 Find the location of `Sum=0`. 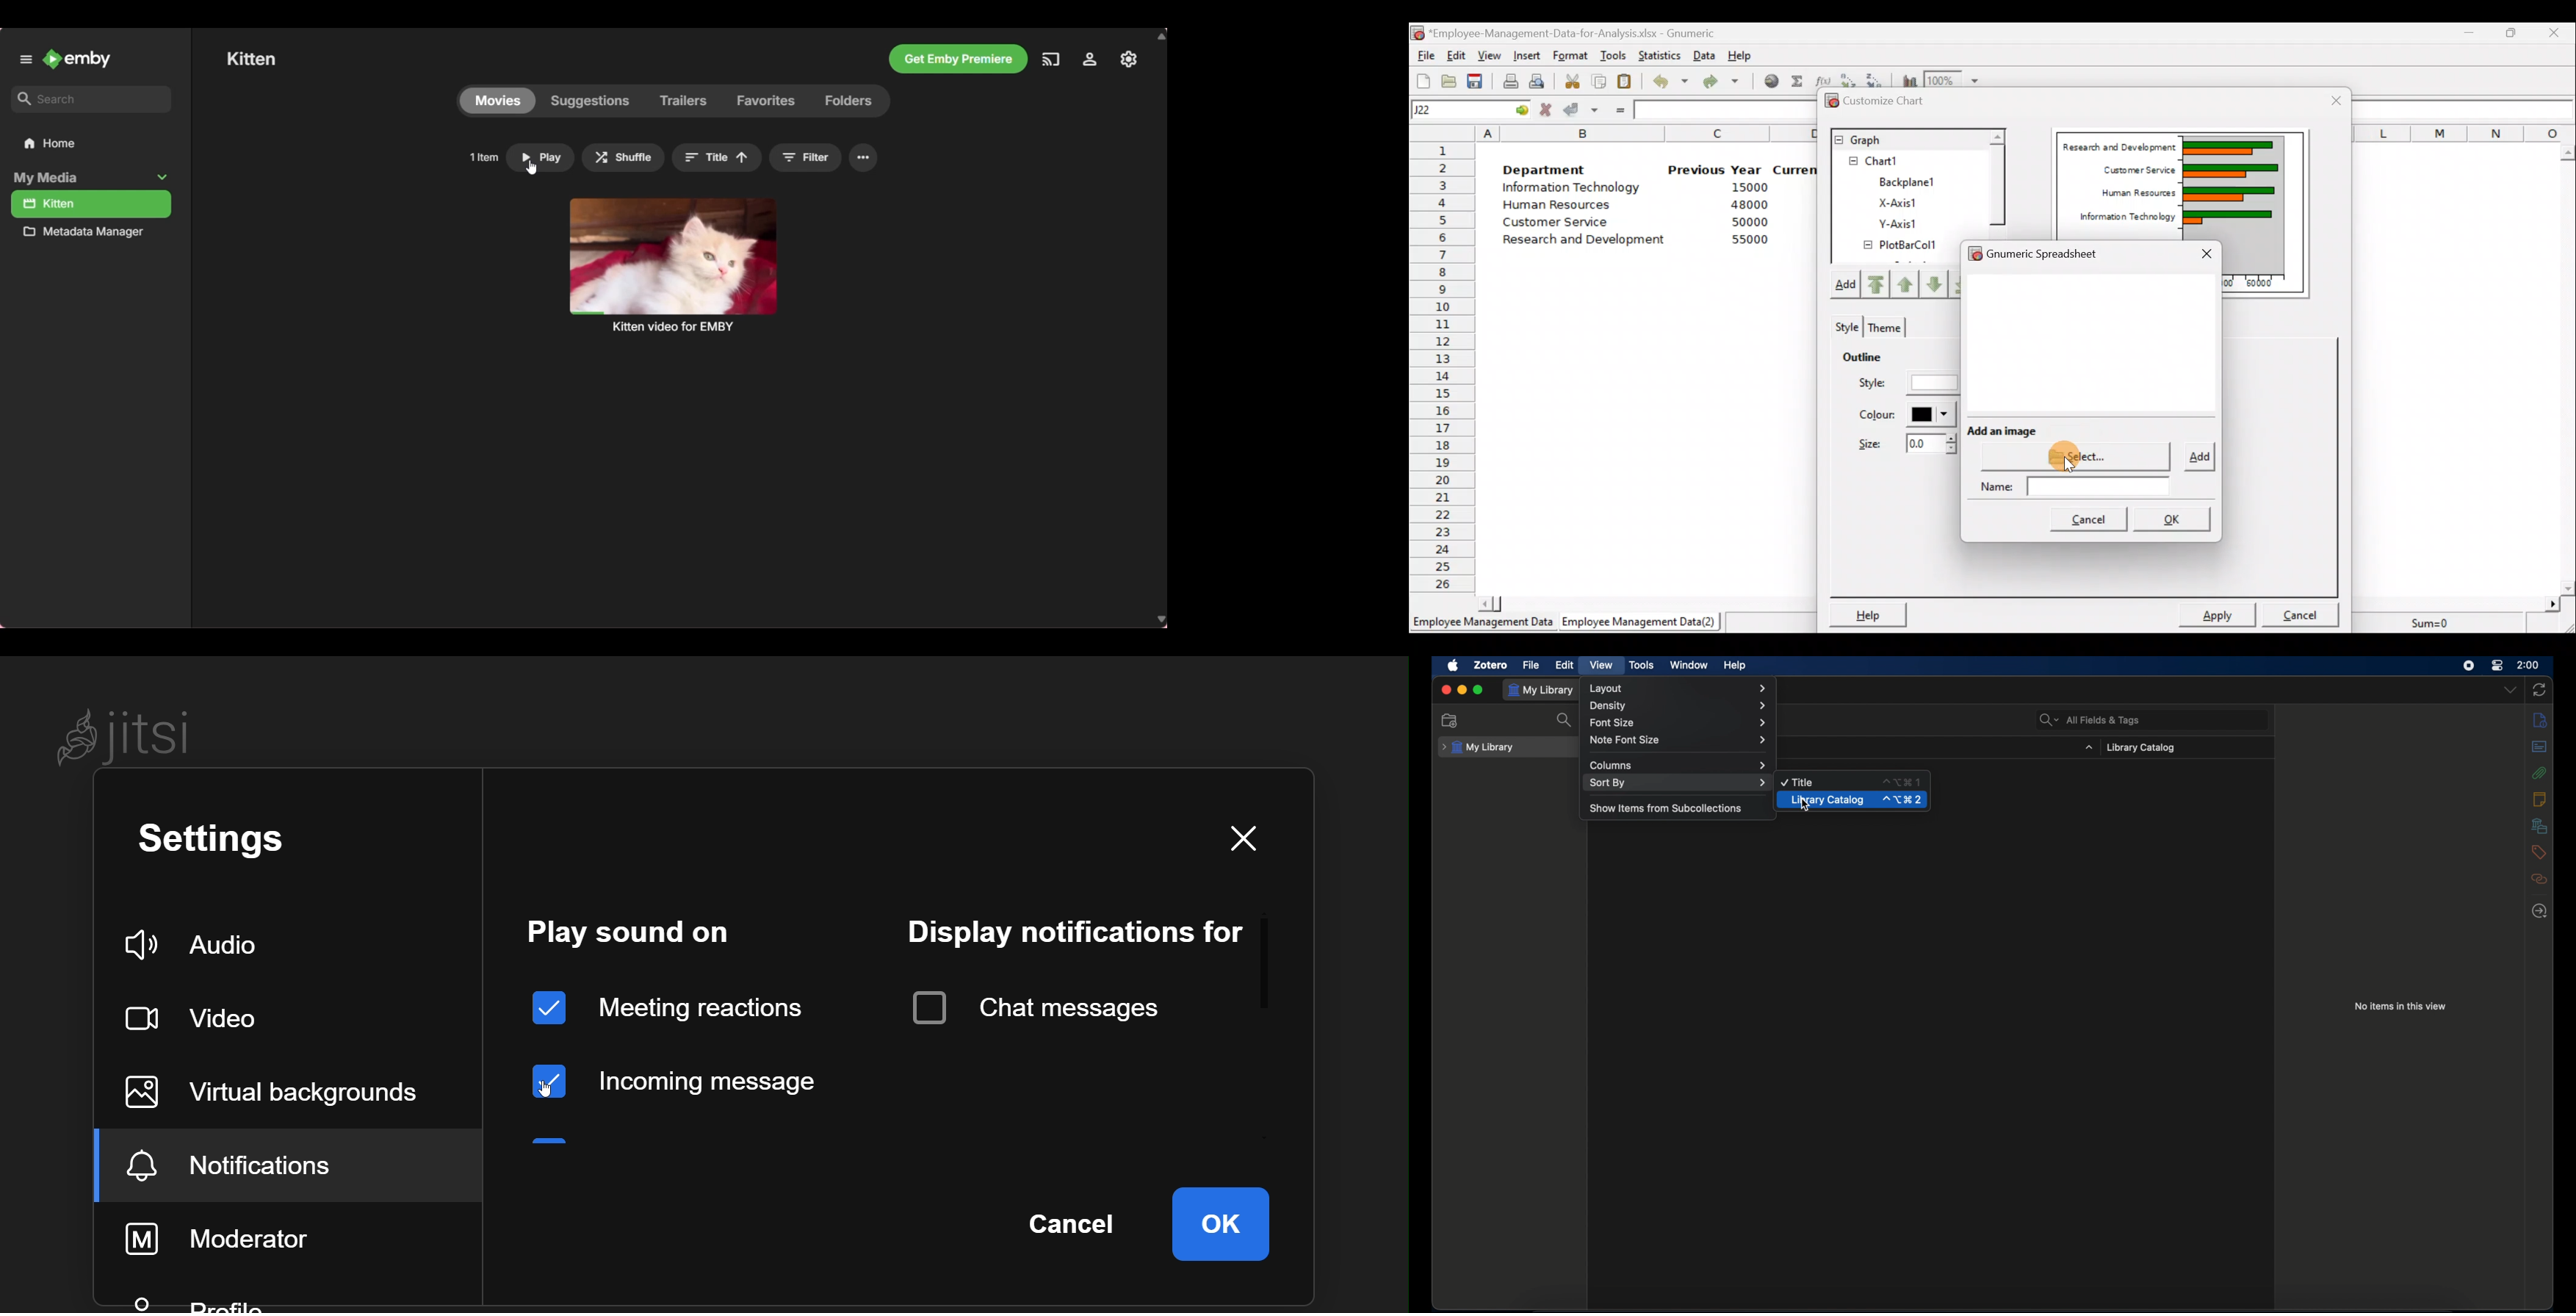

Sum=0 is located at coordinates (2435, 621).